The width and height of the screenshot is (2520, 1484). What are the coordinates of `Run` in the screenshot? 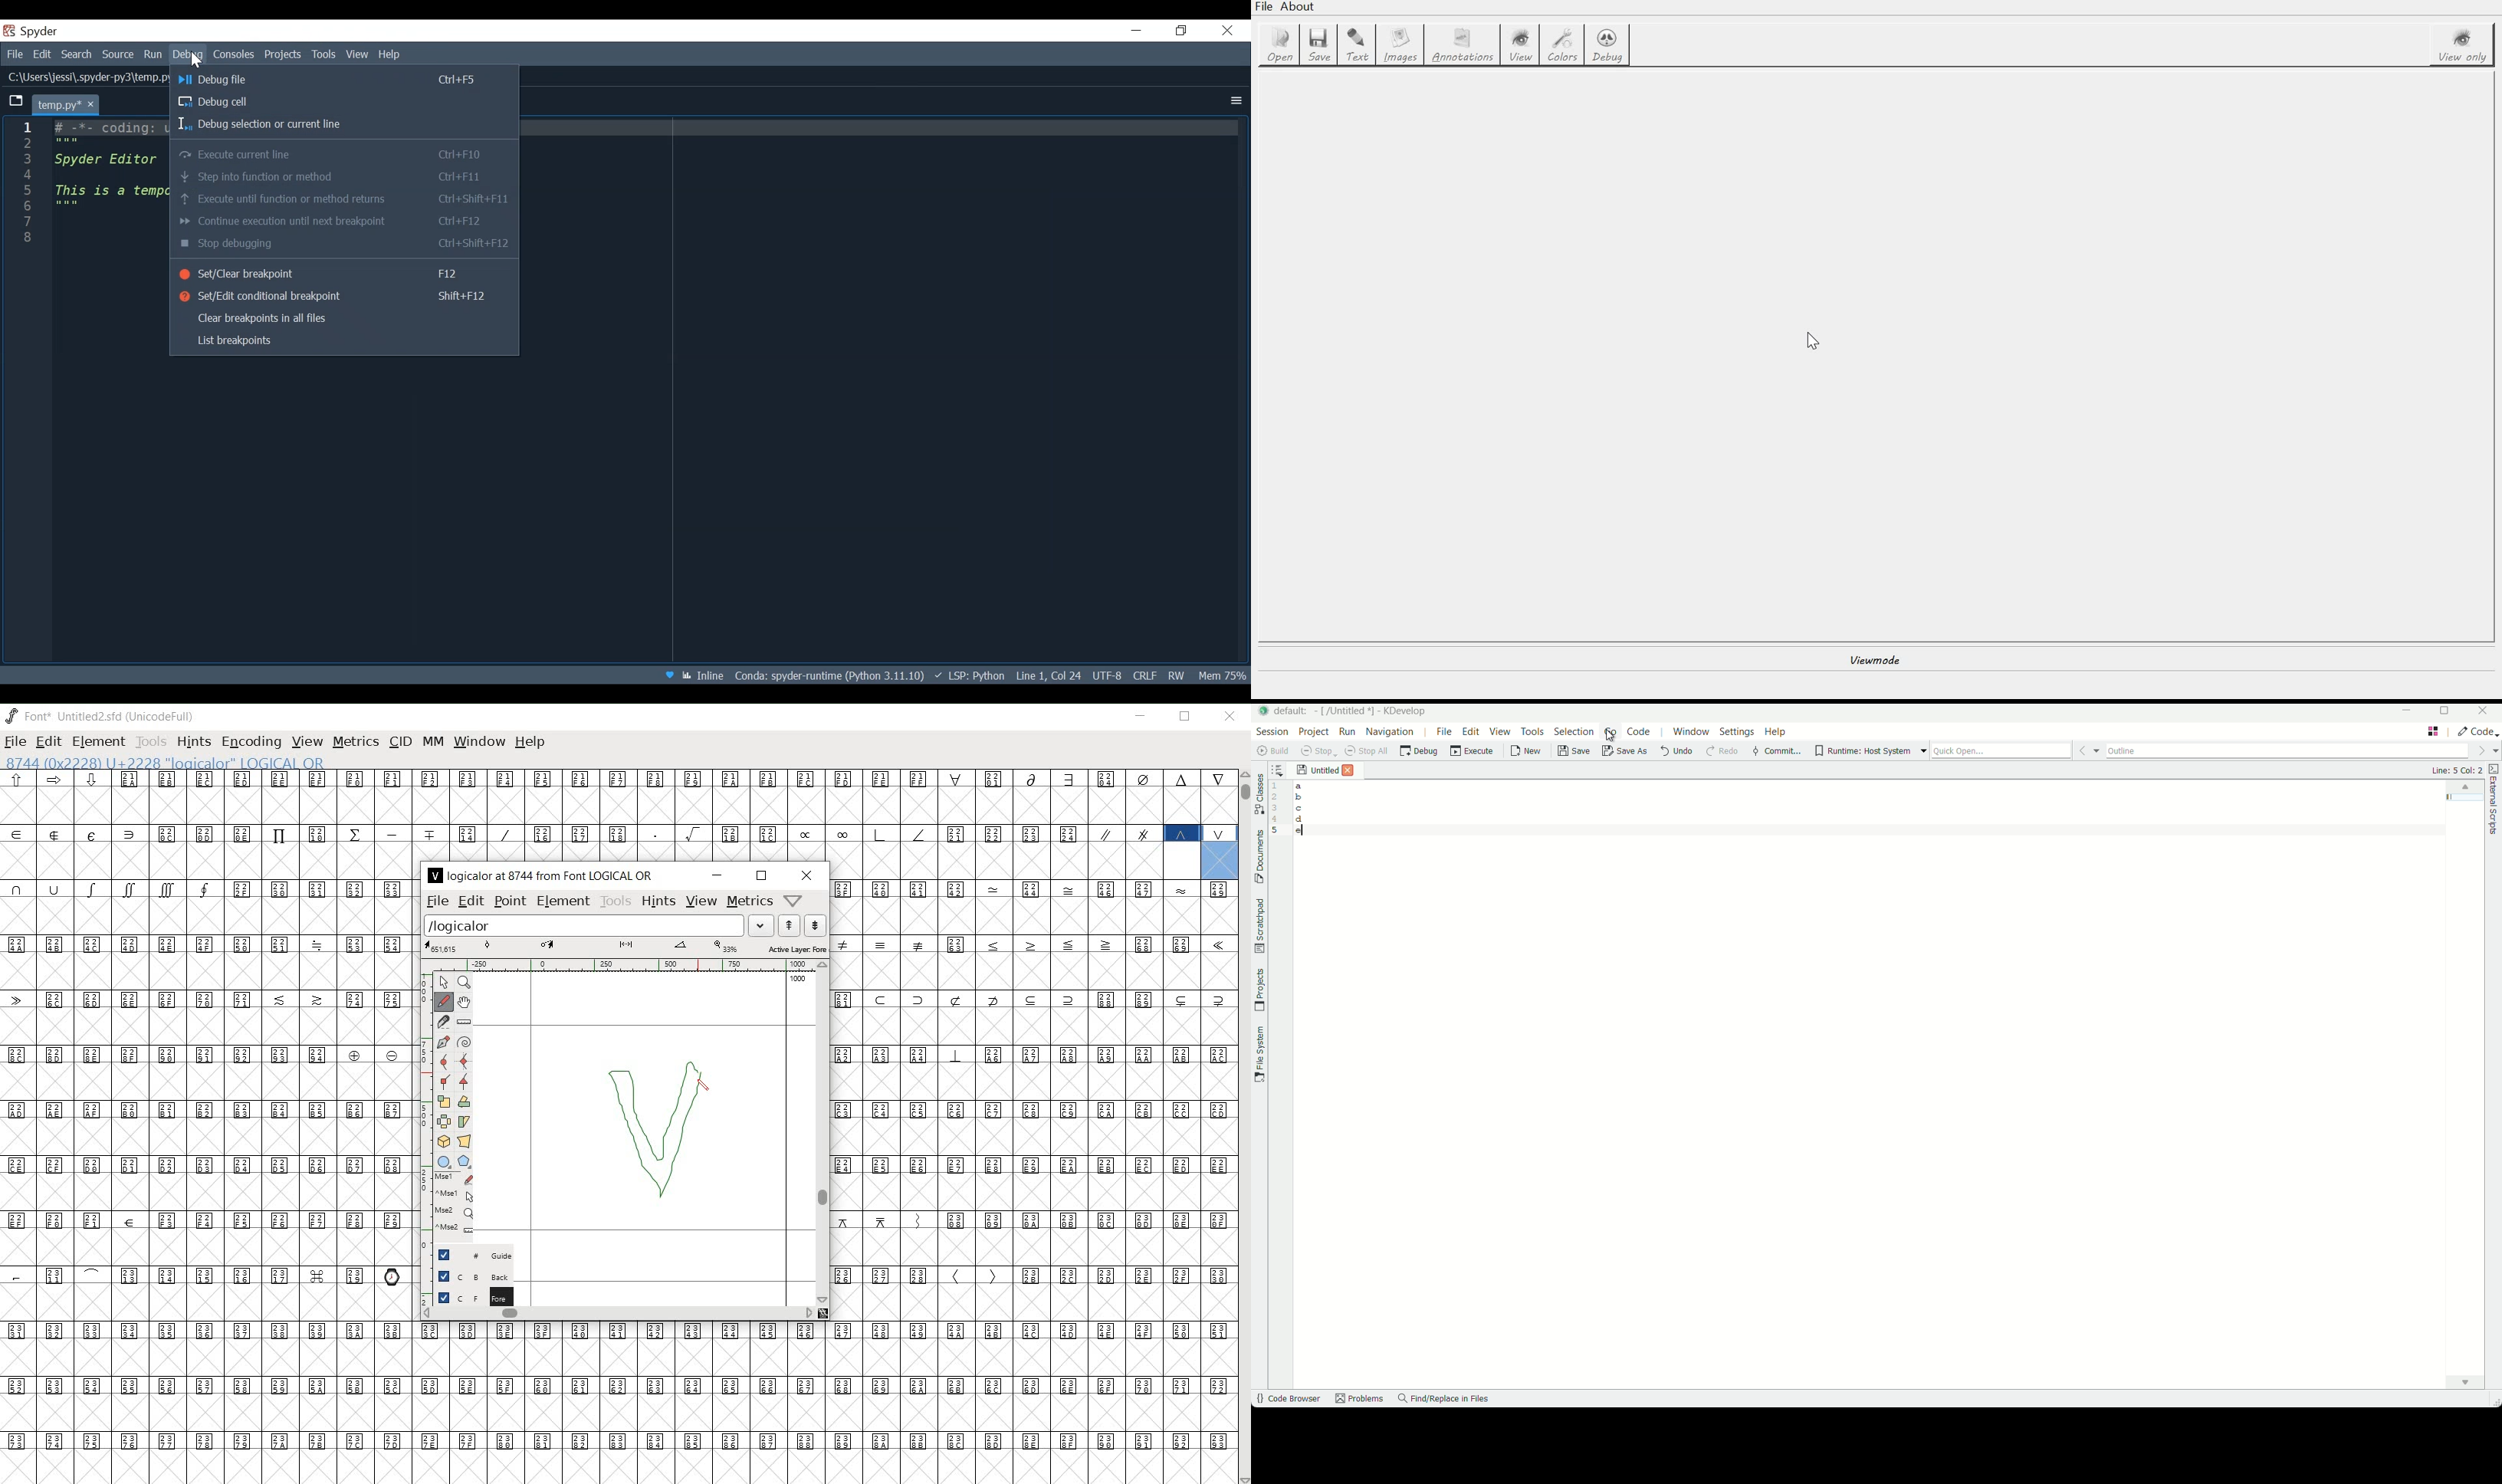 It's located at (153, 55).